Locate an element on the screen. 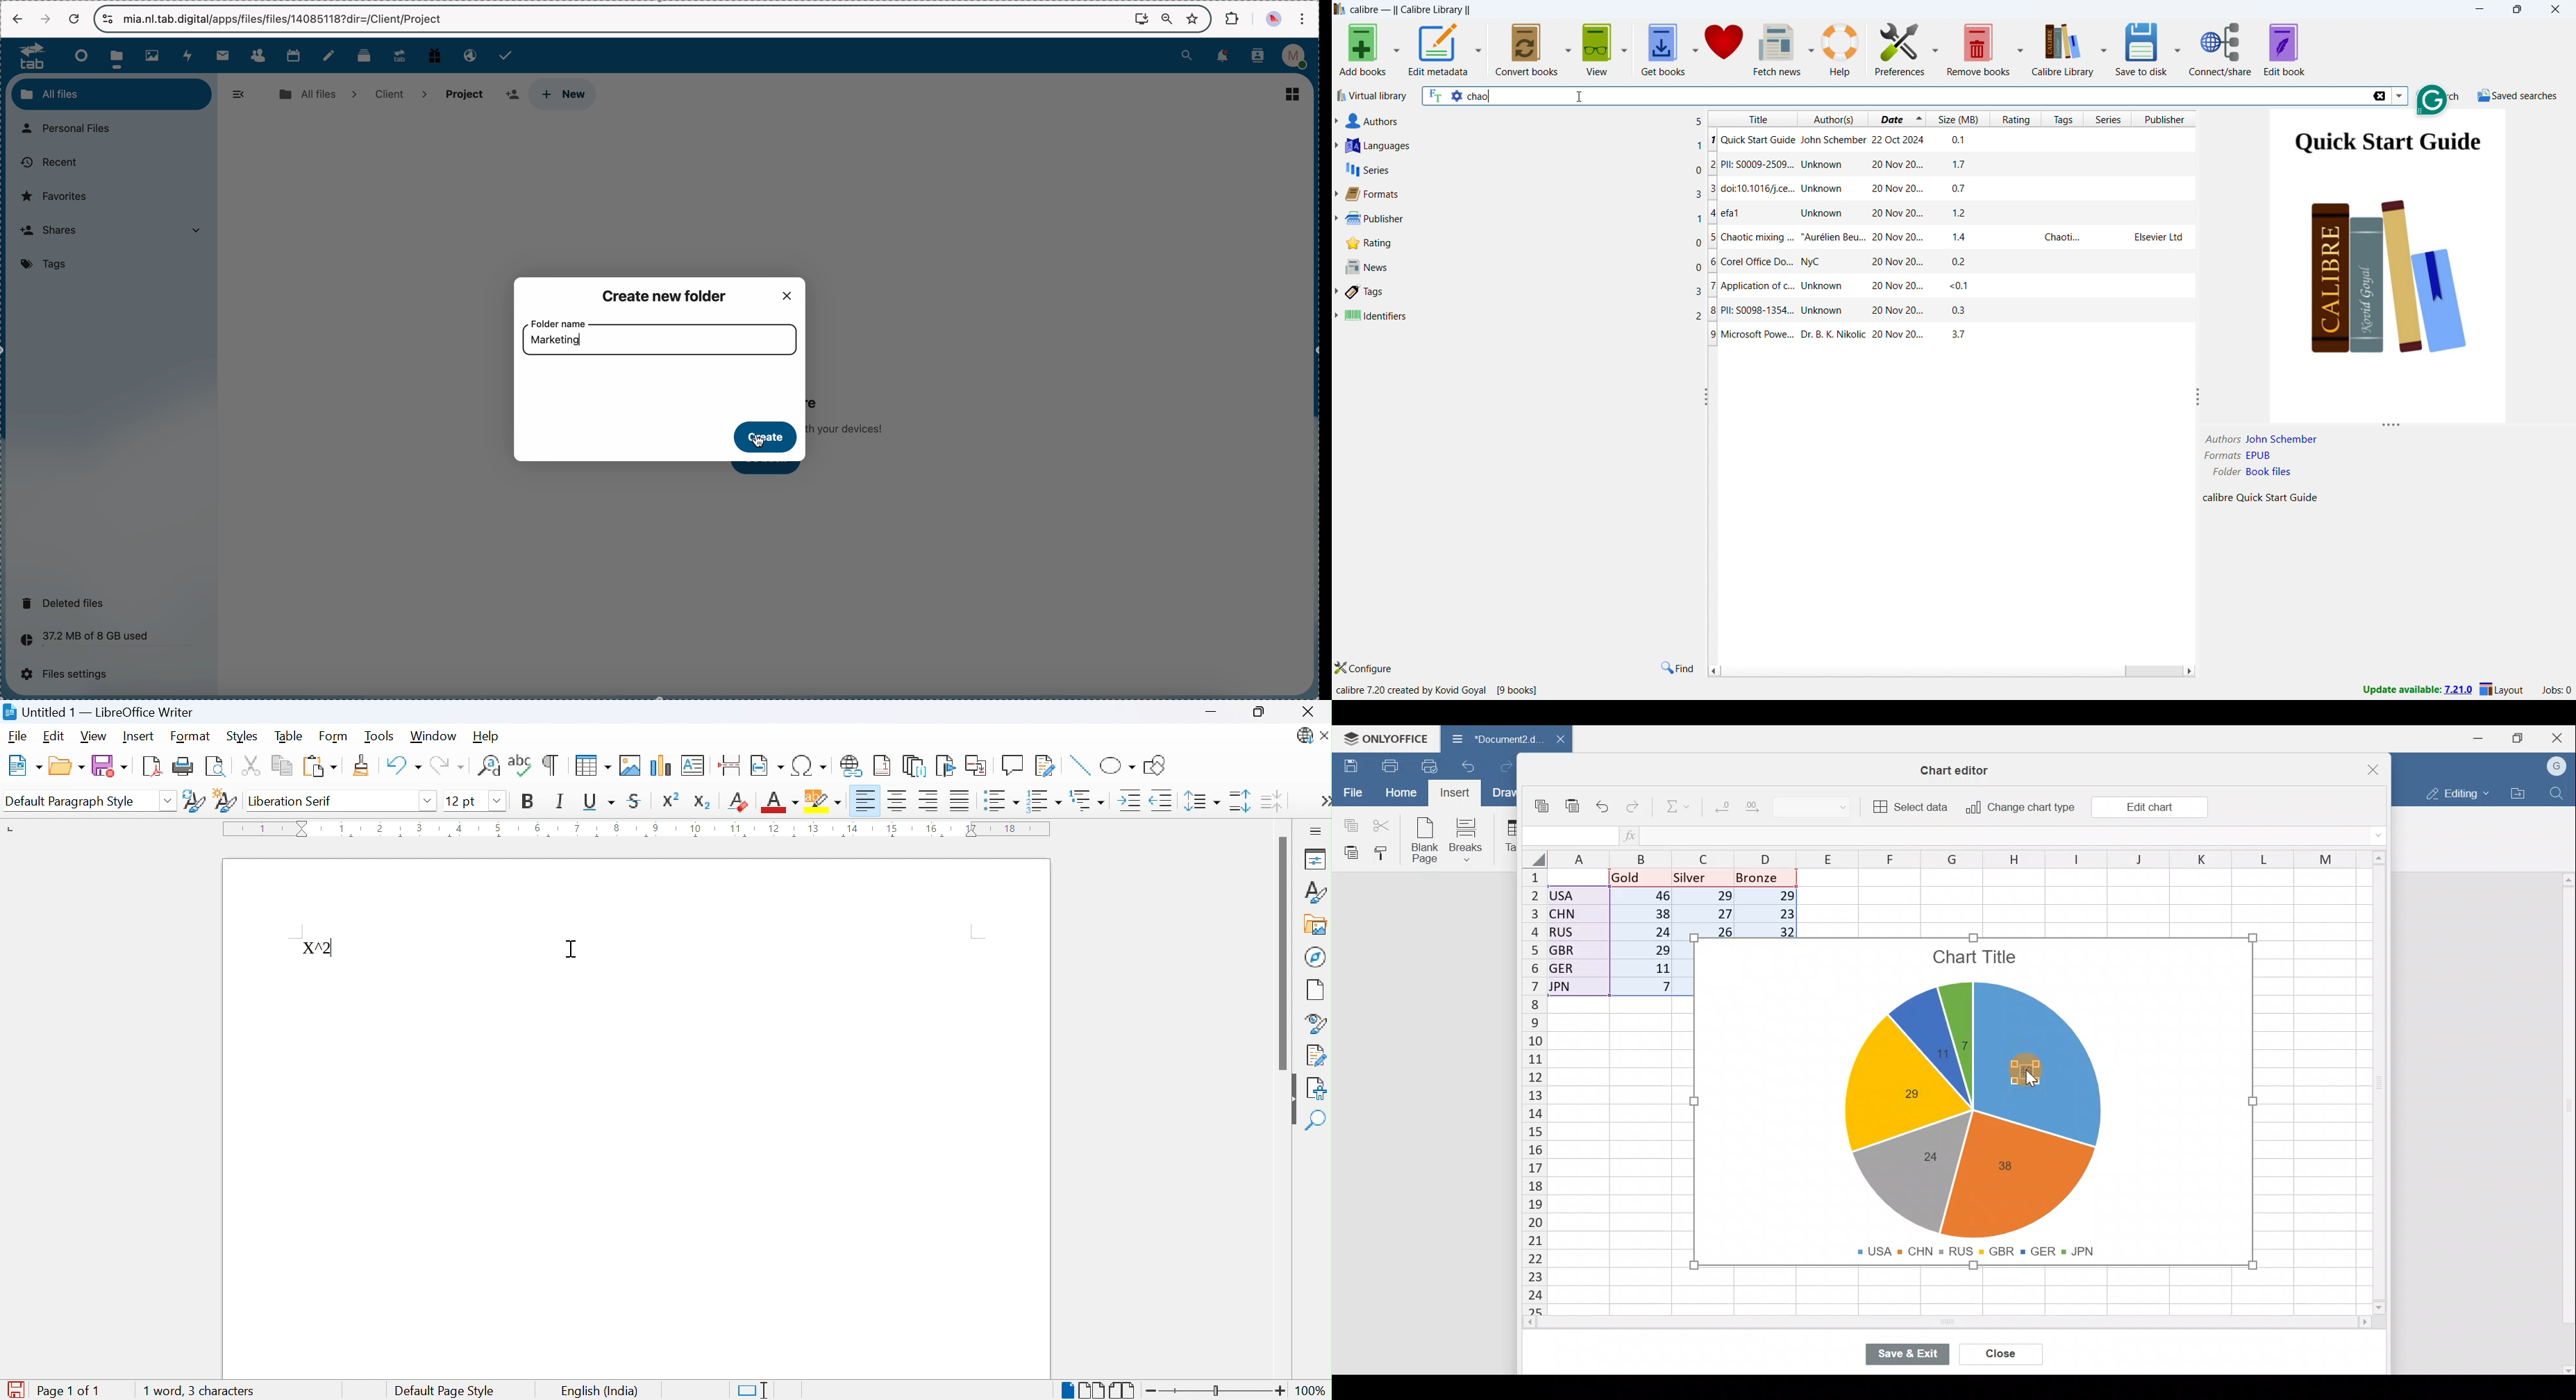 The height and width of the screenshot is (1400, 2576). Close is located at coordinates (2003, 1355).